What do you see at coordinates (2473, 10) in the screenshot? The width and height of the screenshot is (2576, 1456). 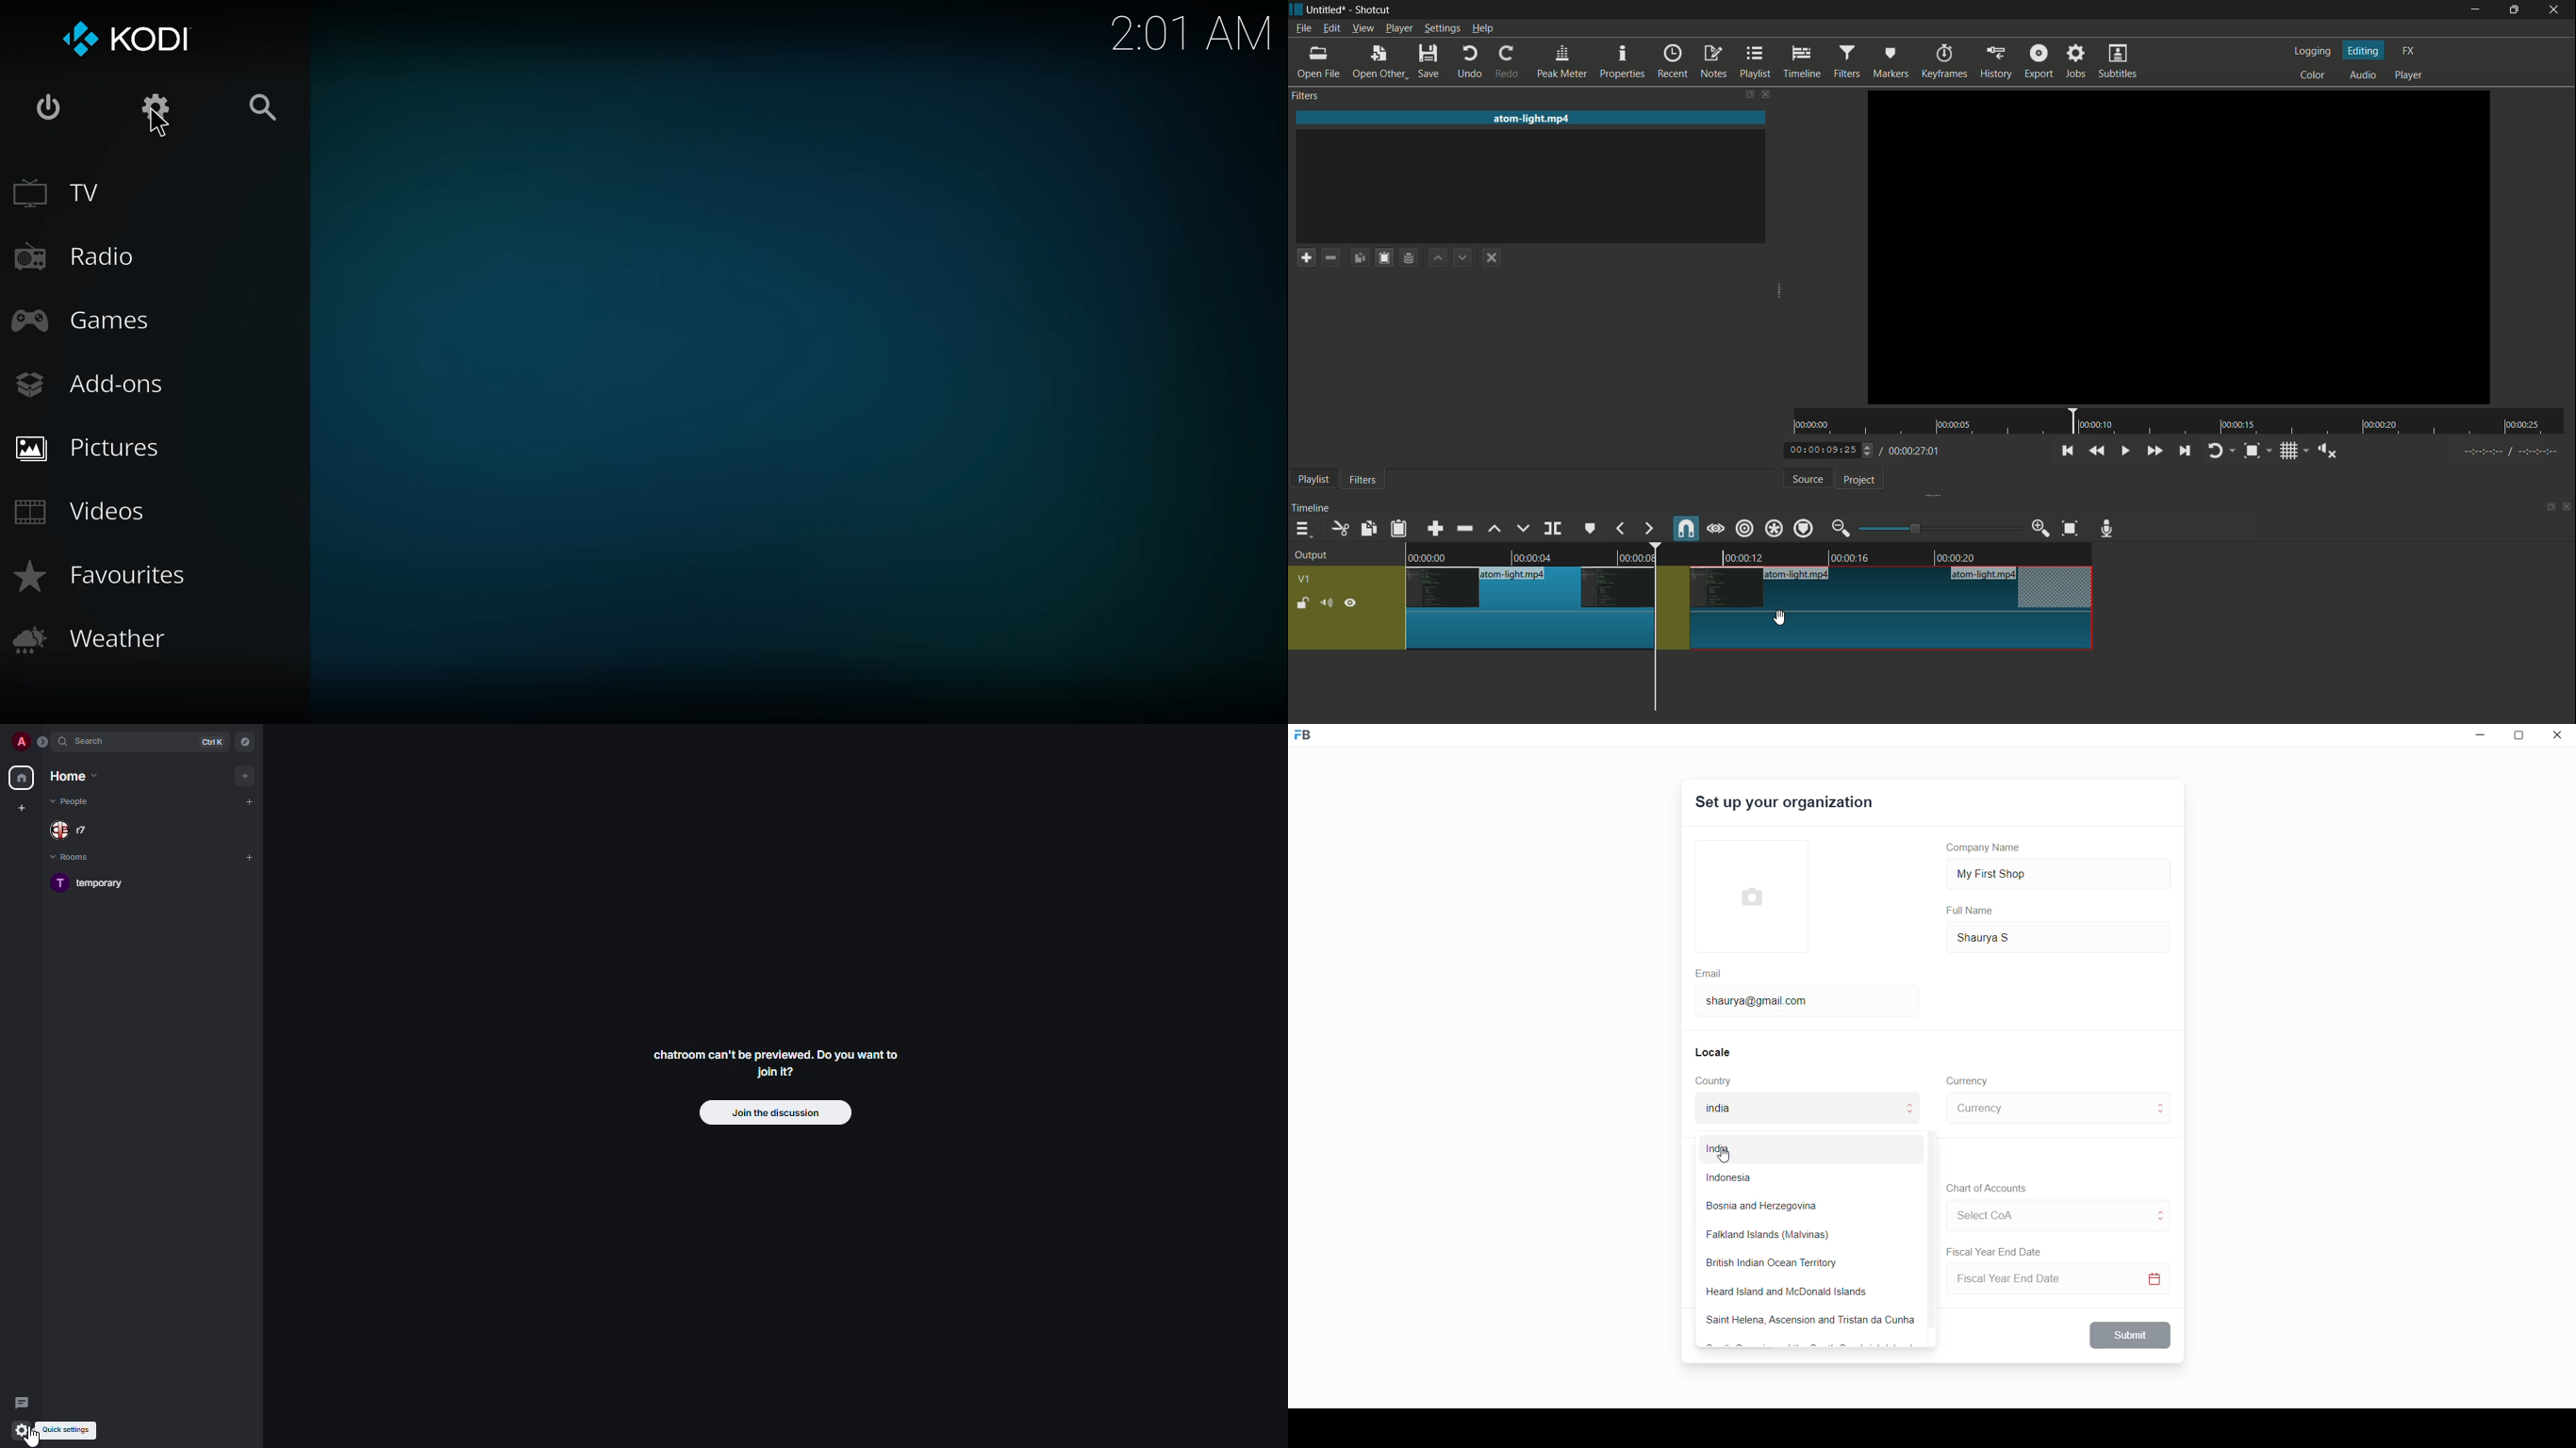 I see `minimize` at bounding box center [2473, 10].